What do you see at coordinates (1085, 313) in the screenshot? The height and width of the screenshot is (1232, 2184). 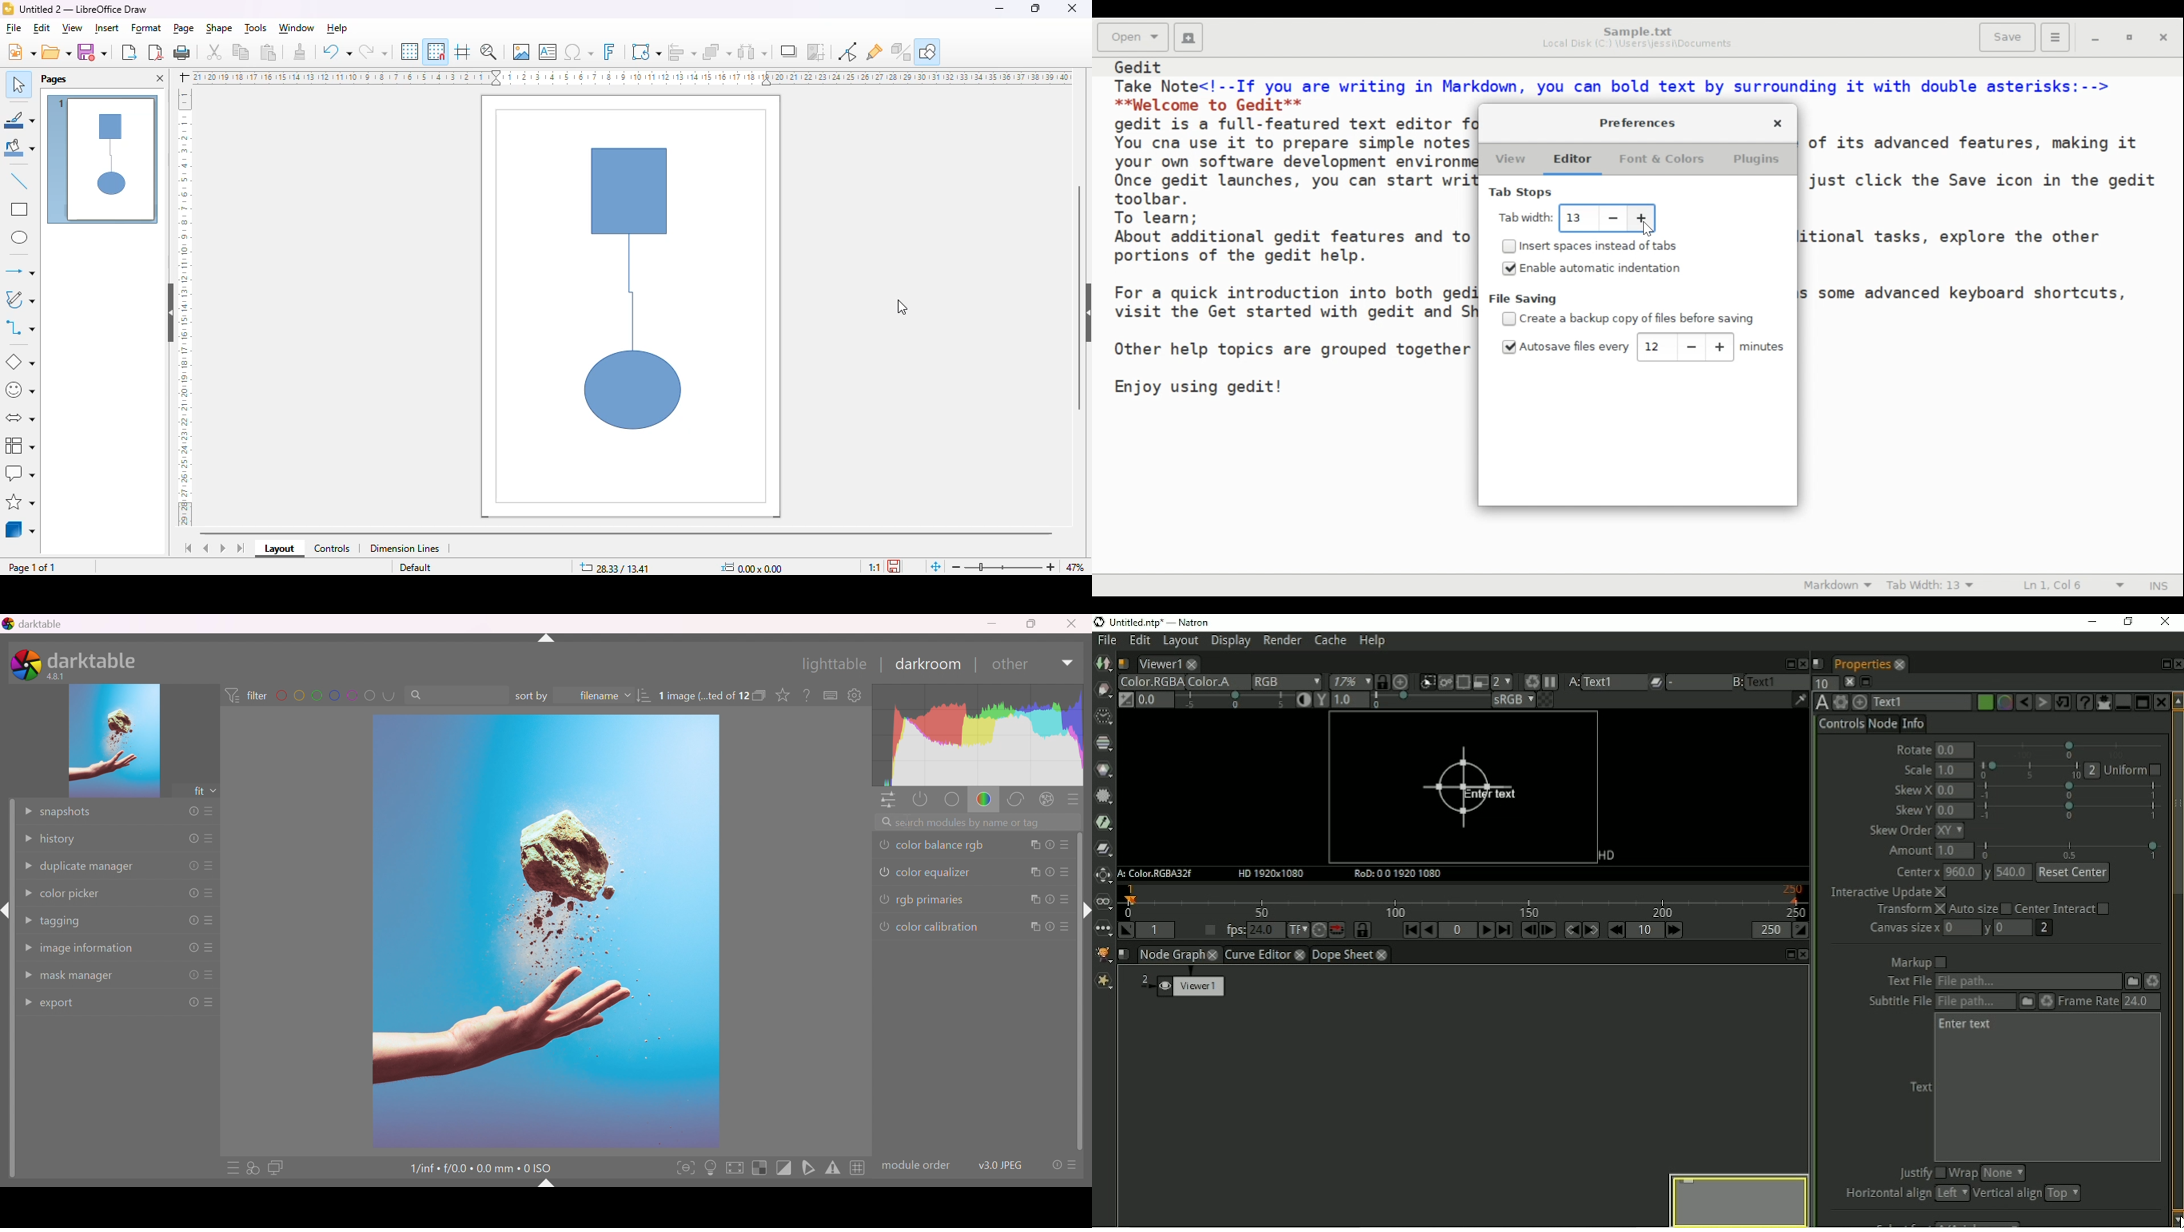 I see `show` at bounding box center [1085, 313].